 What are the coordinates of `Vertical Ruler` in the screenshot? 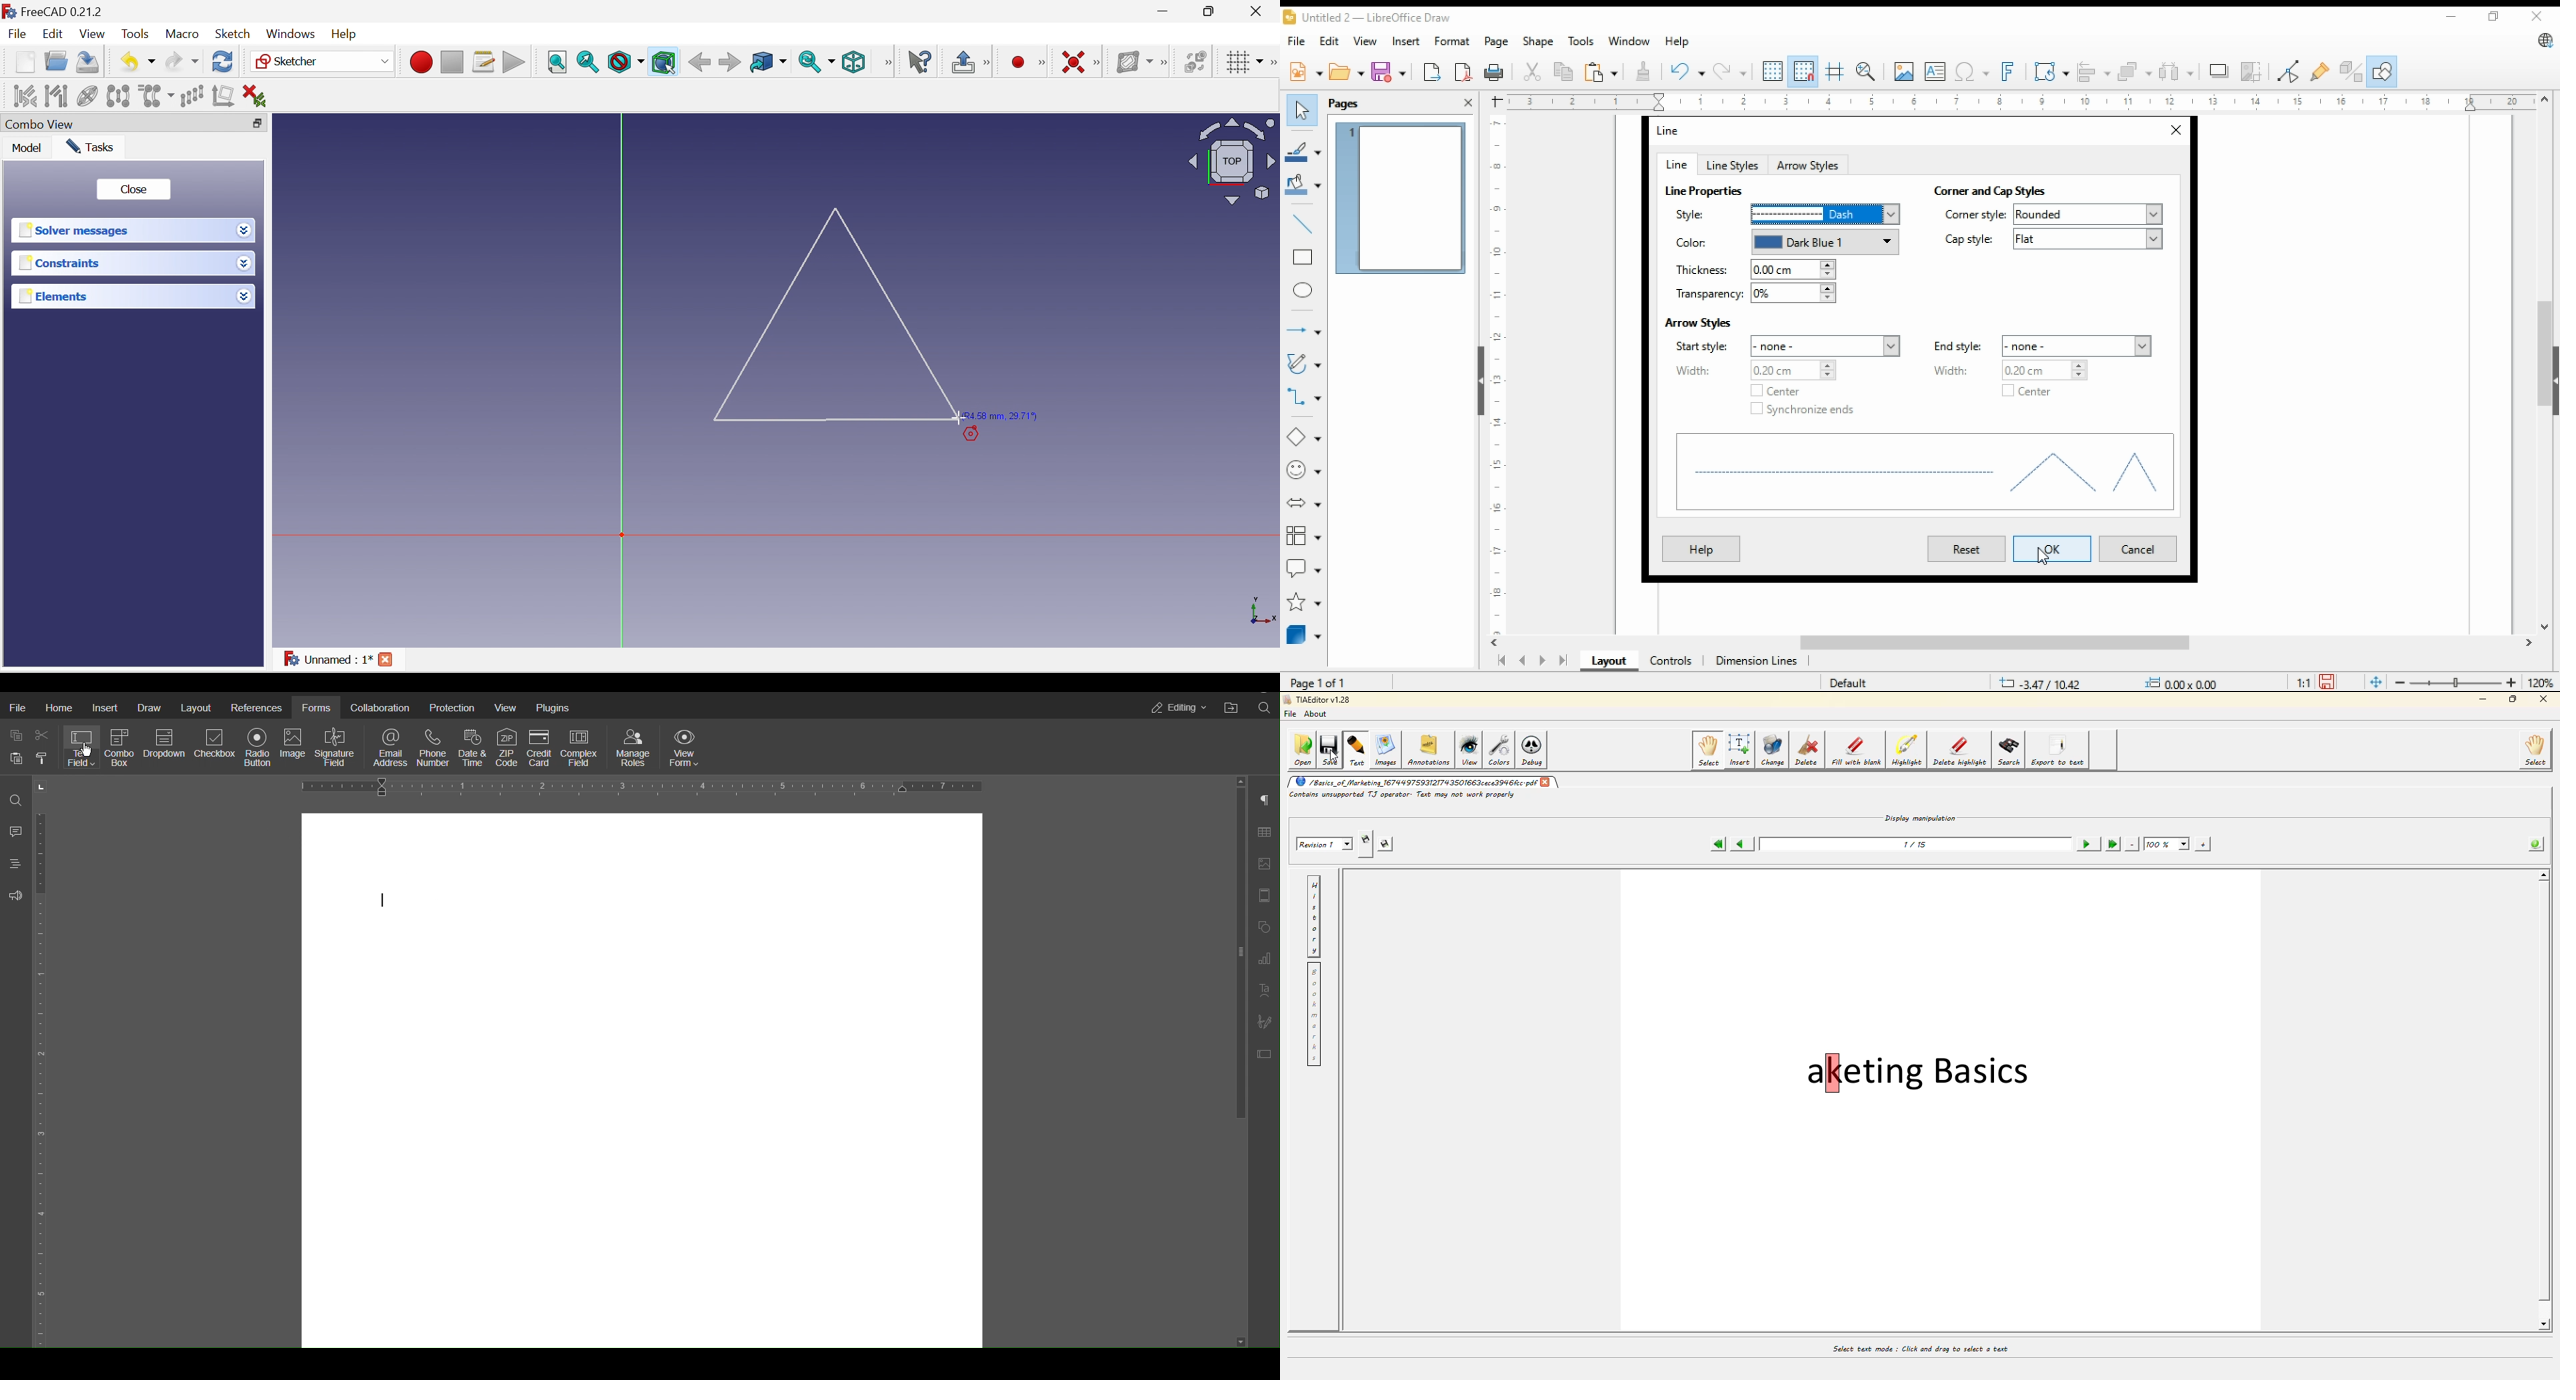 It's located at (42, 1061).